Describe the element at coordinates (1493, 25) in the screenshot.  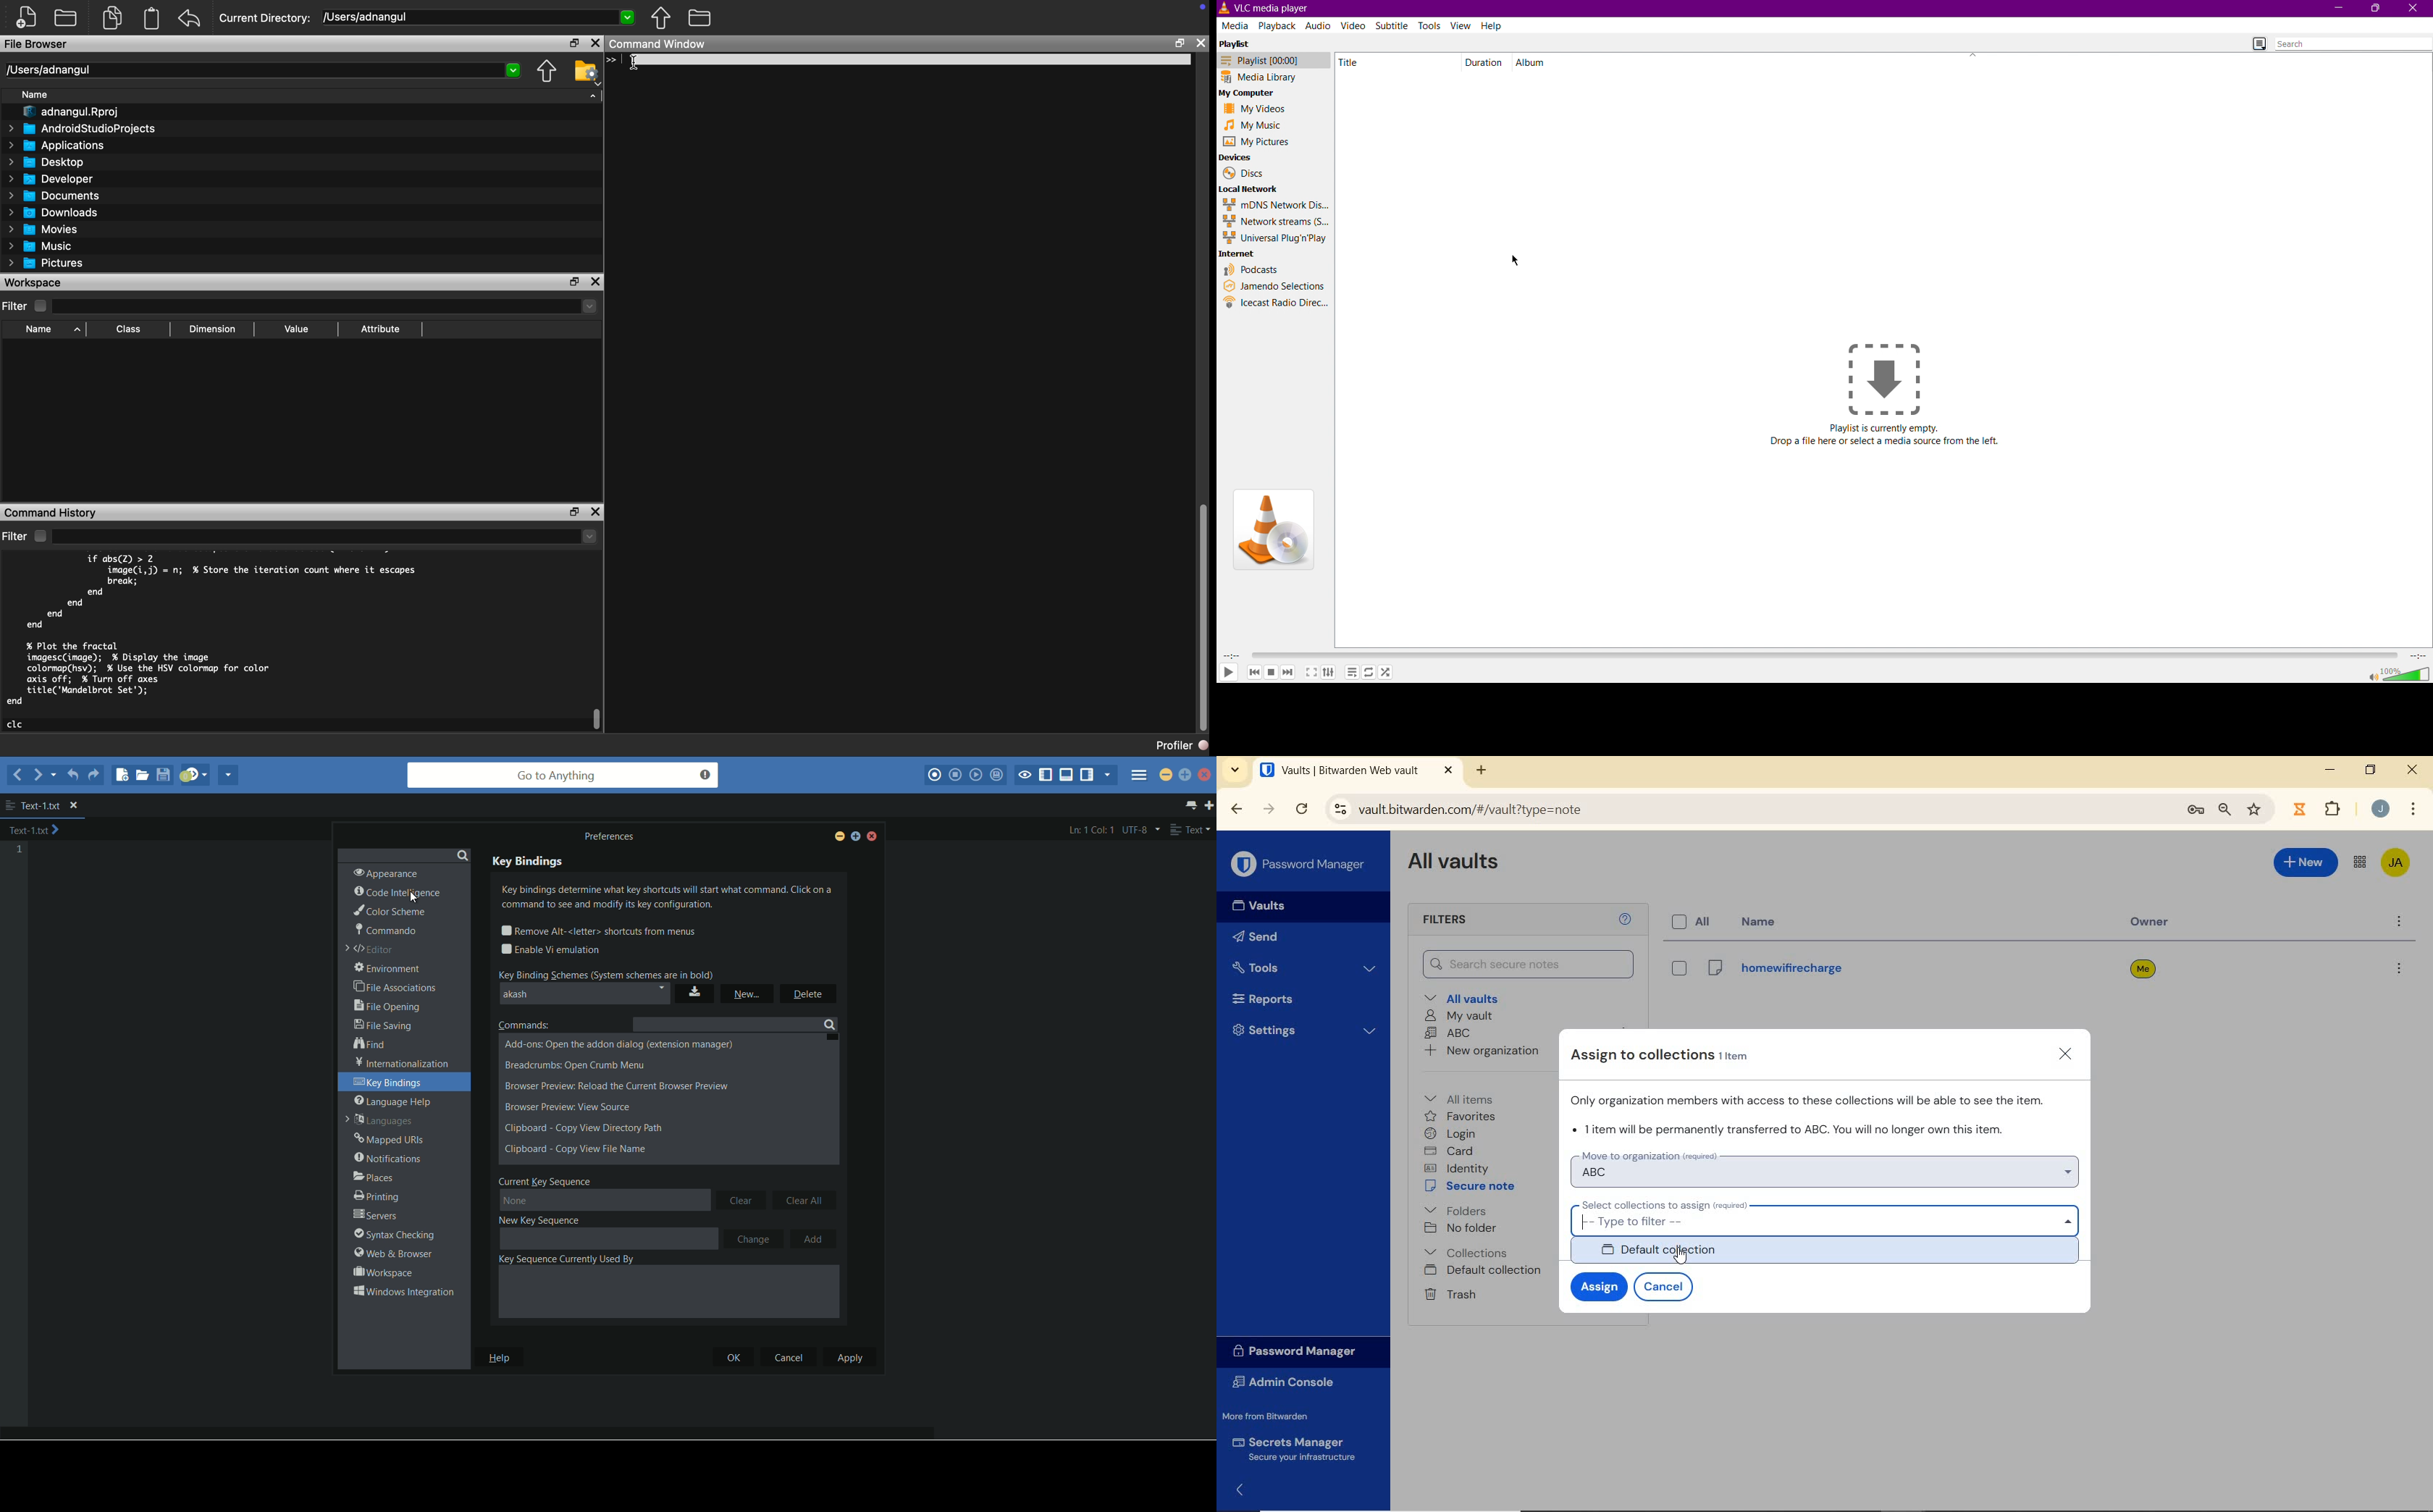
I see `Help` at that location.